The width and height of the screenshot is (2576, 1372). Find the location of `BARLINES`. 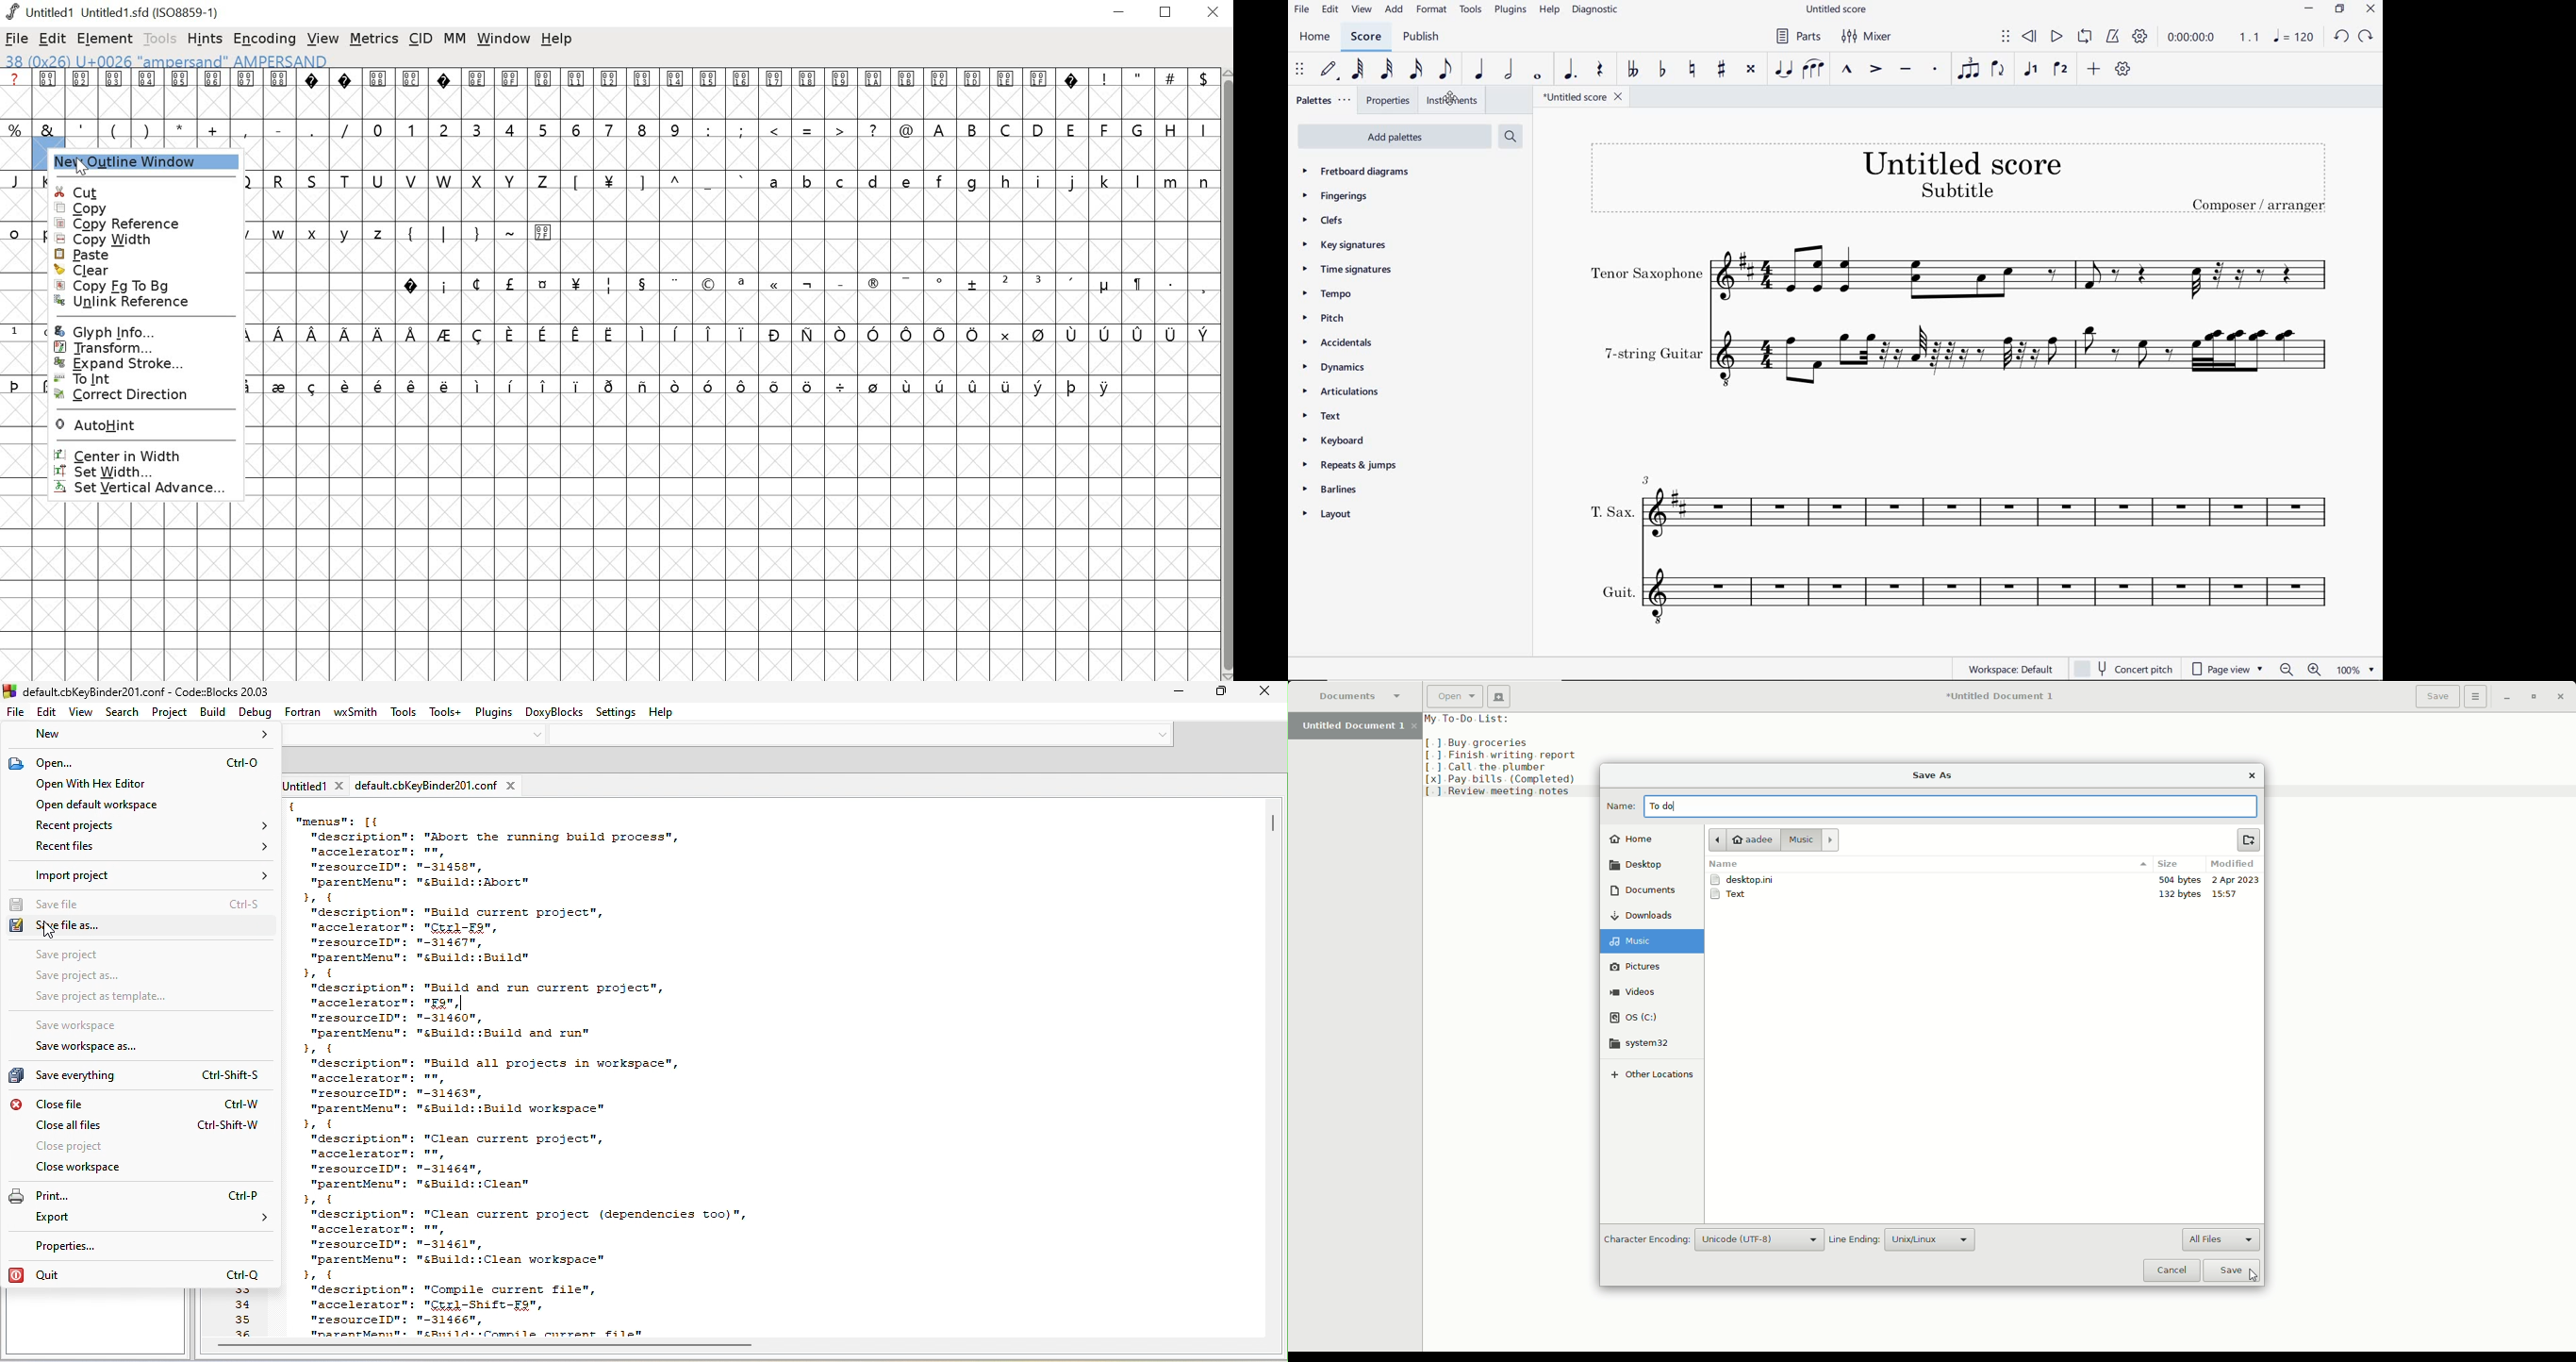

BARLINES is located at coordinates (1330, 489).